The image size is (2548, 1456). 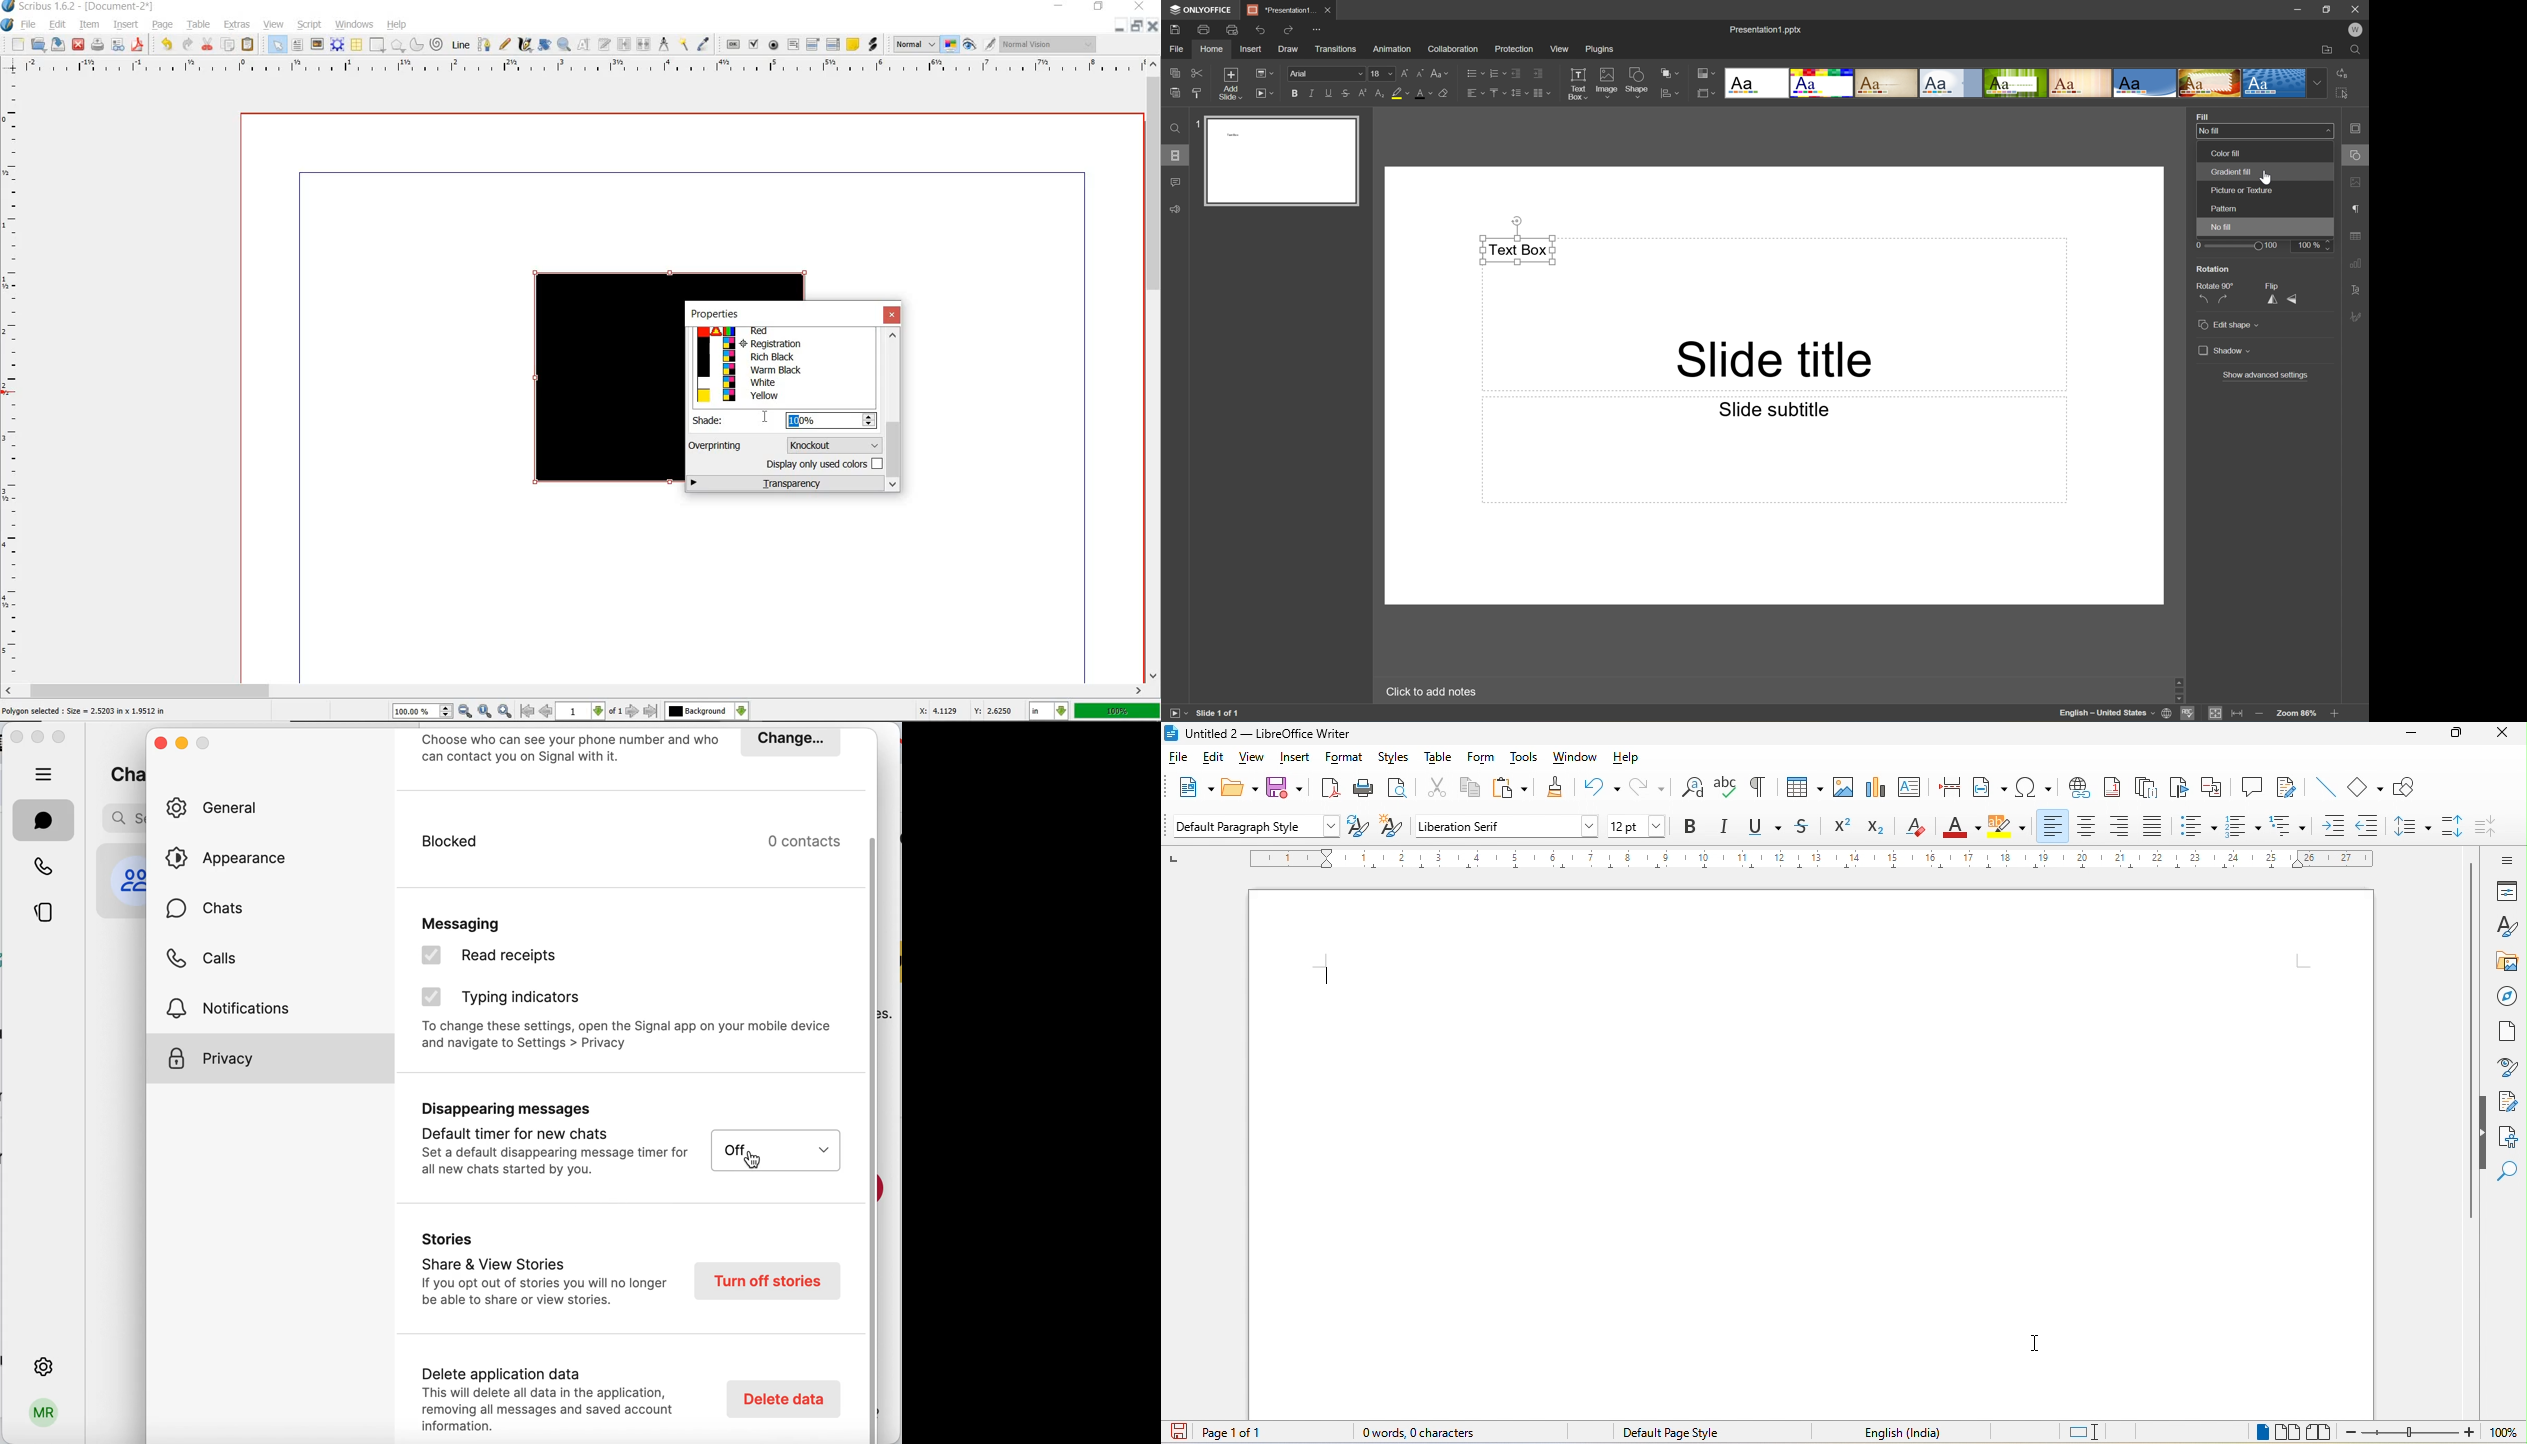 What do you see at coordinates (2227, 153) in the screenshot?
I see `Color fill` at bounding box center [2227, 153].